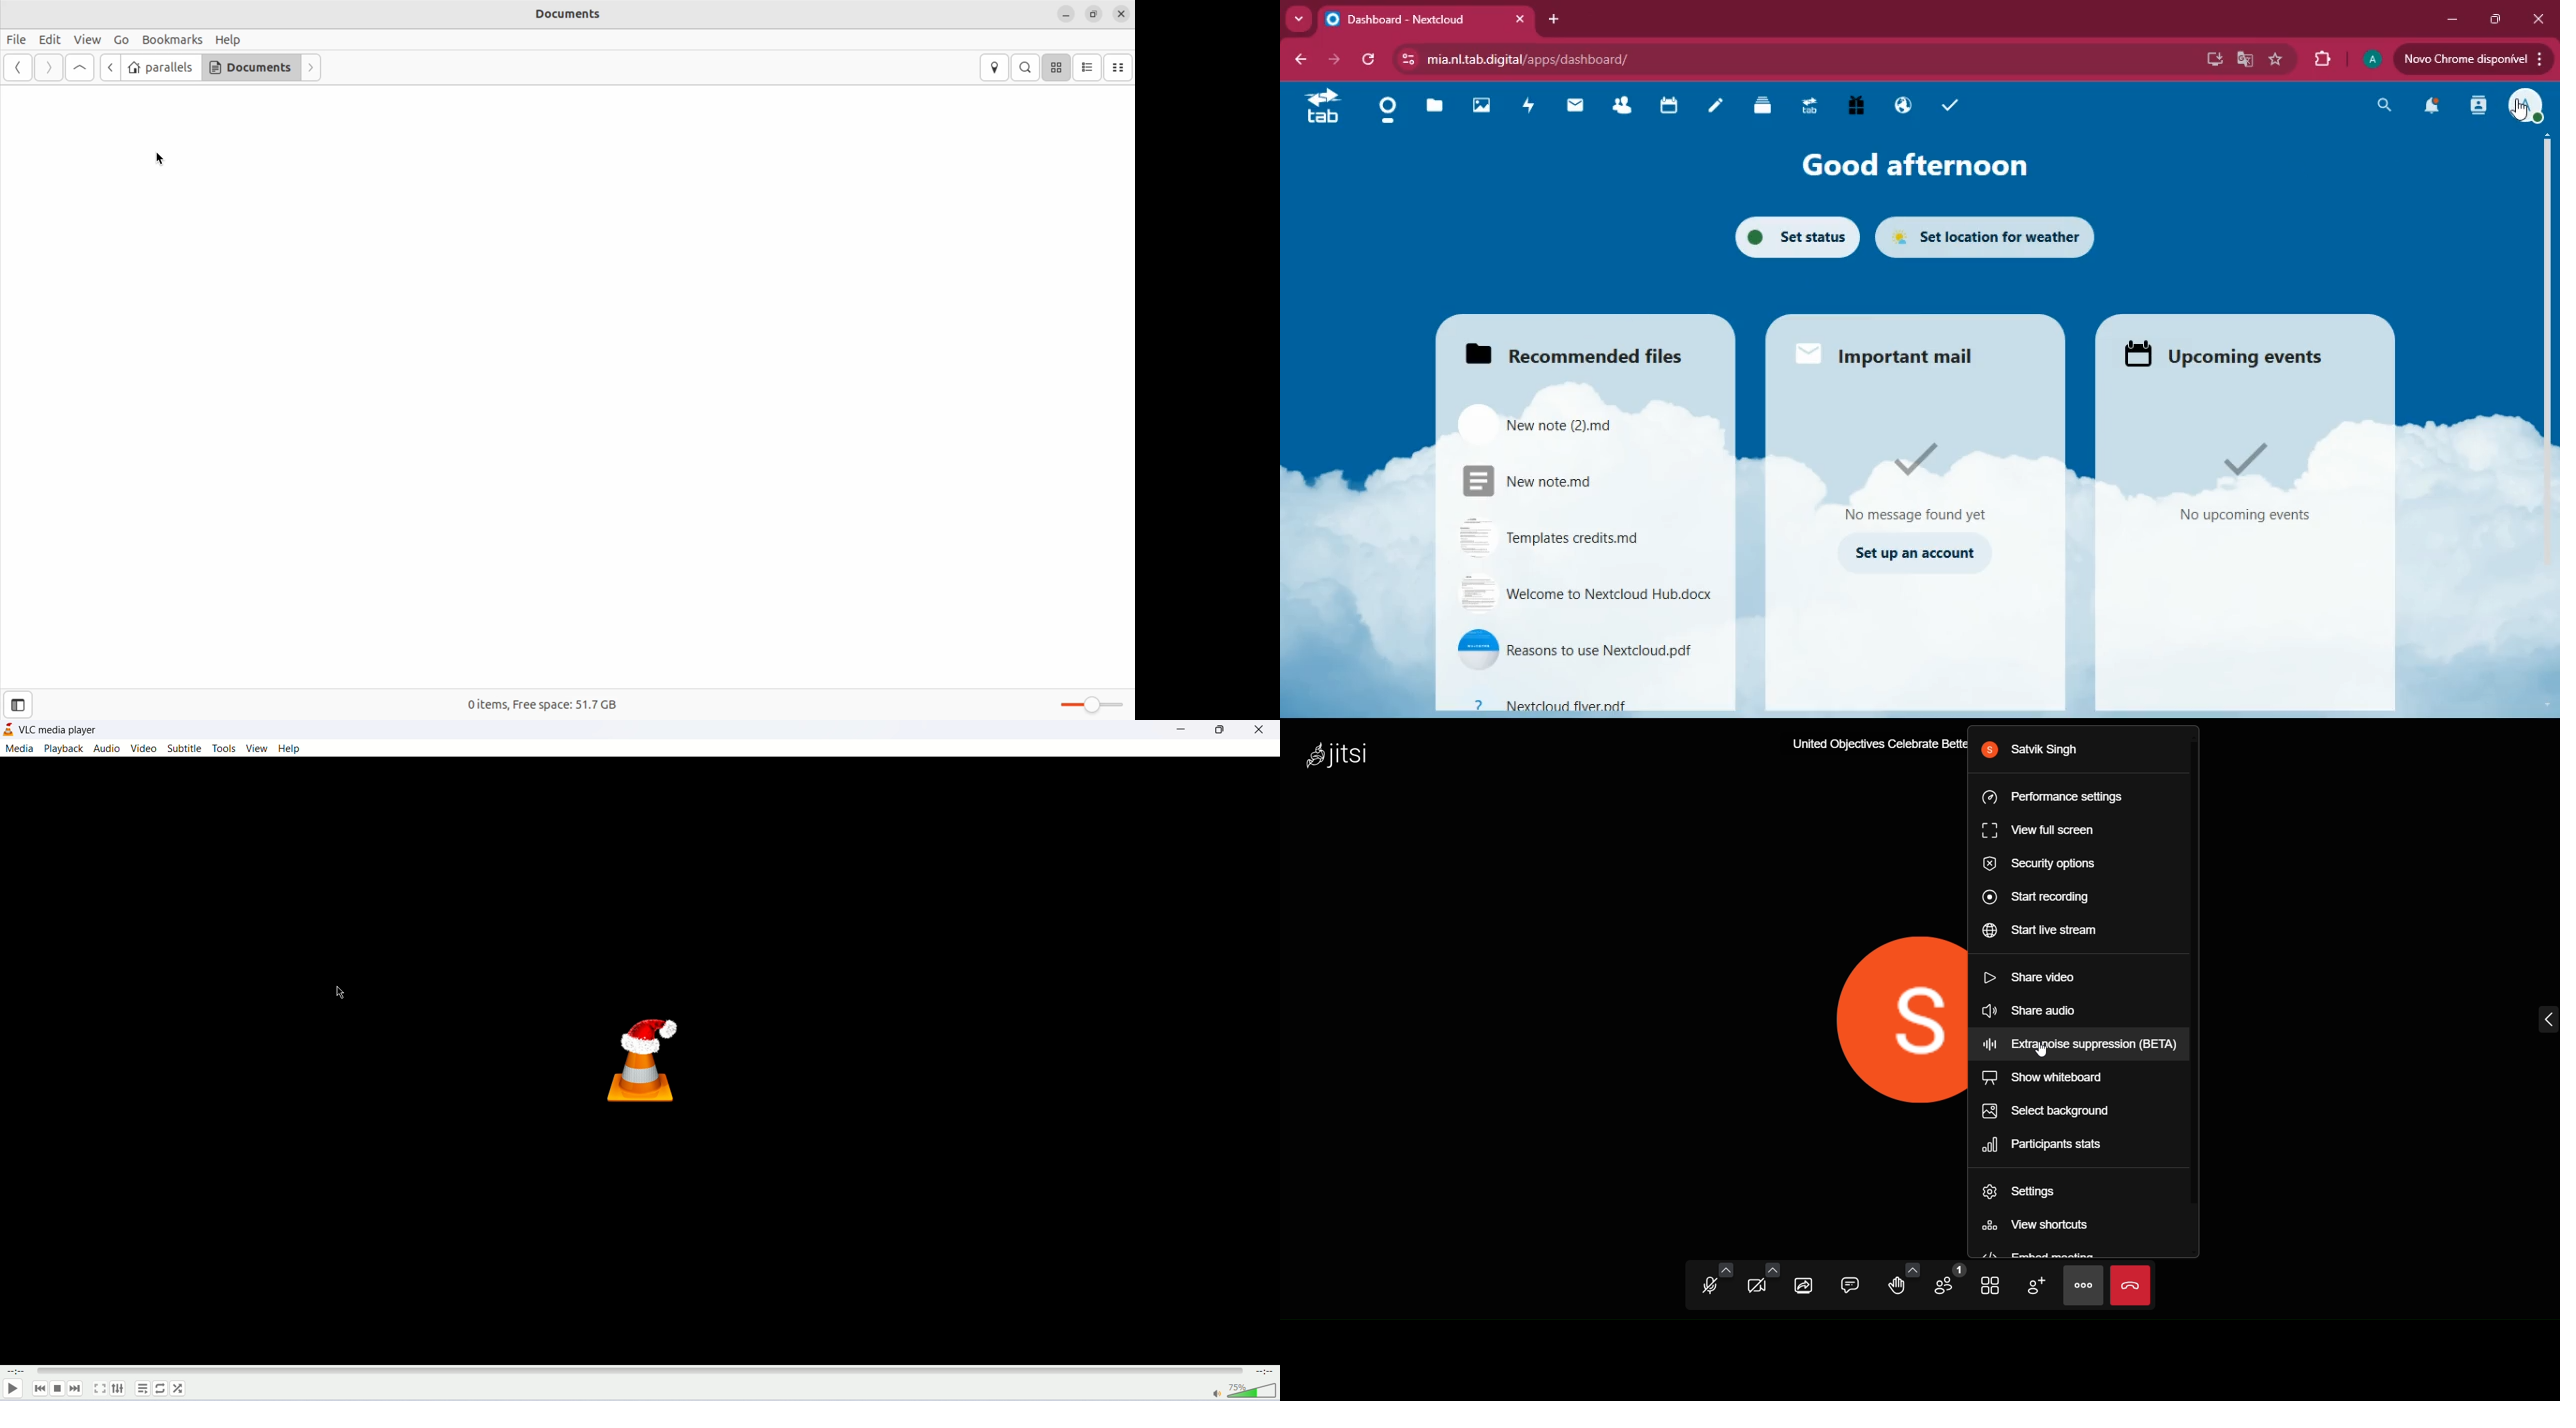  What do you see at coordinates (2132, 1287) in the screenshot?
I see `leave the call` at bounding box center [2132, 1287].